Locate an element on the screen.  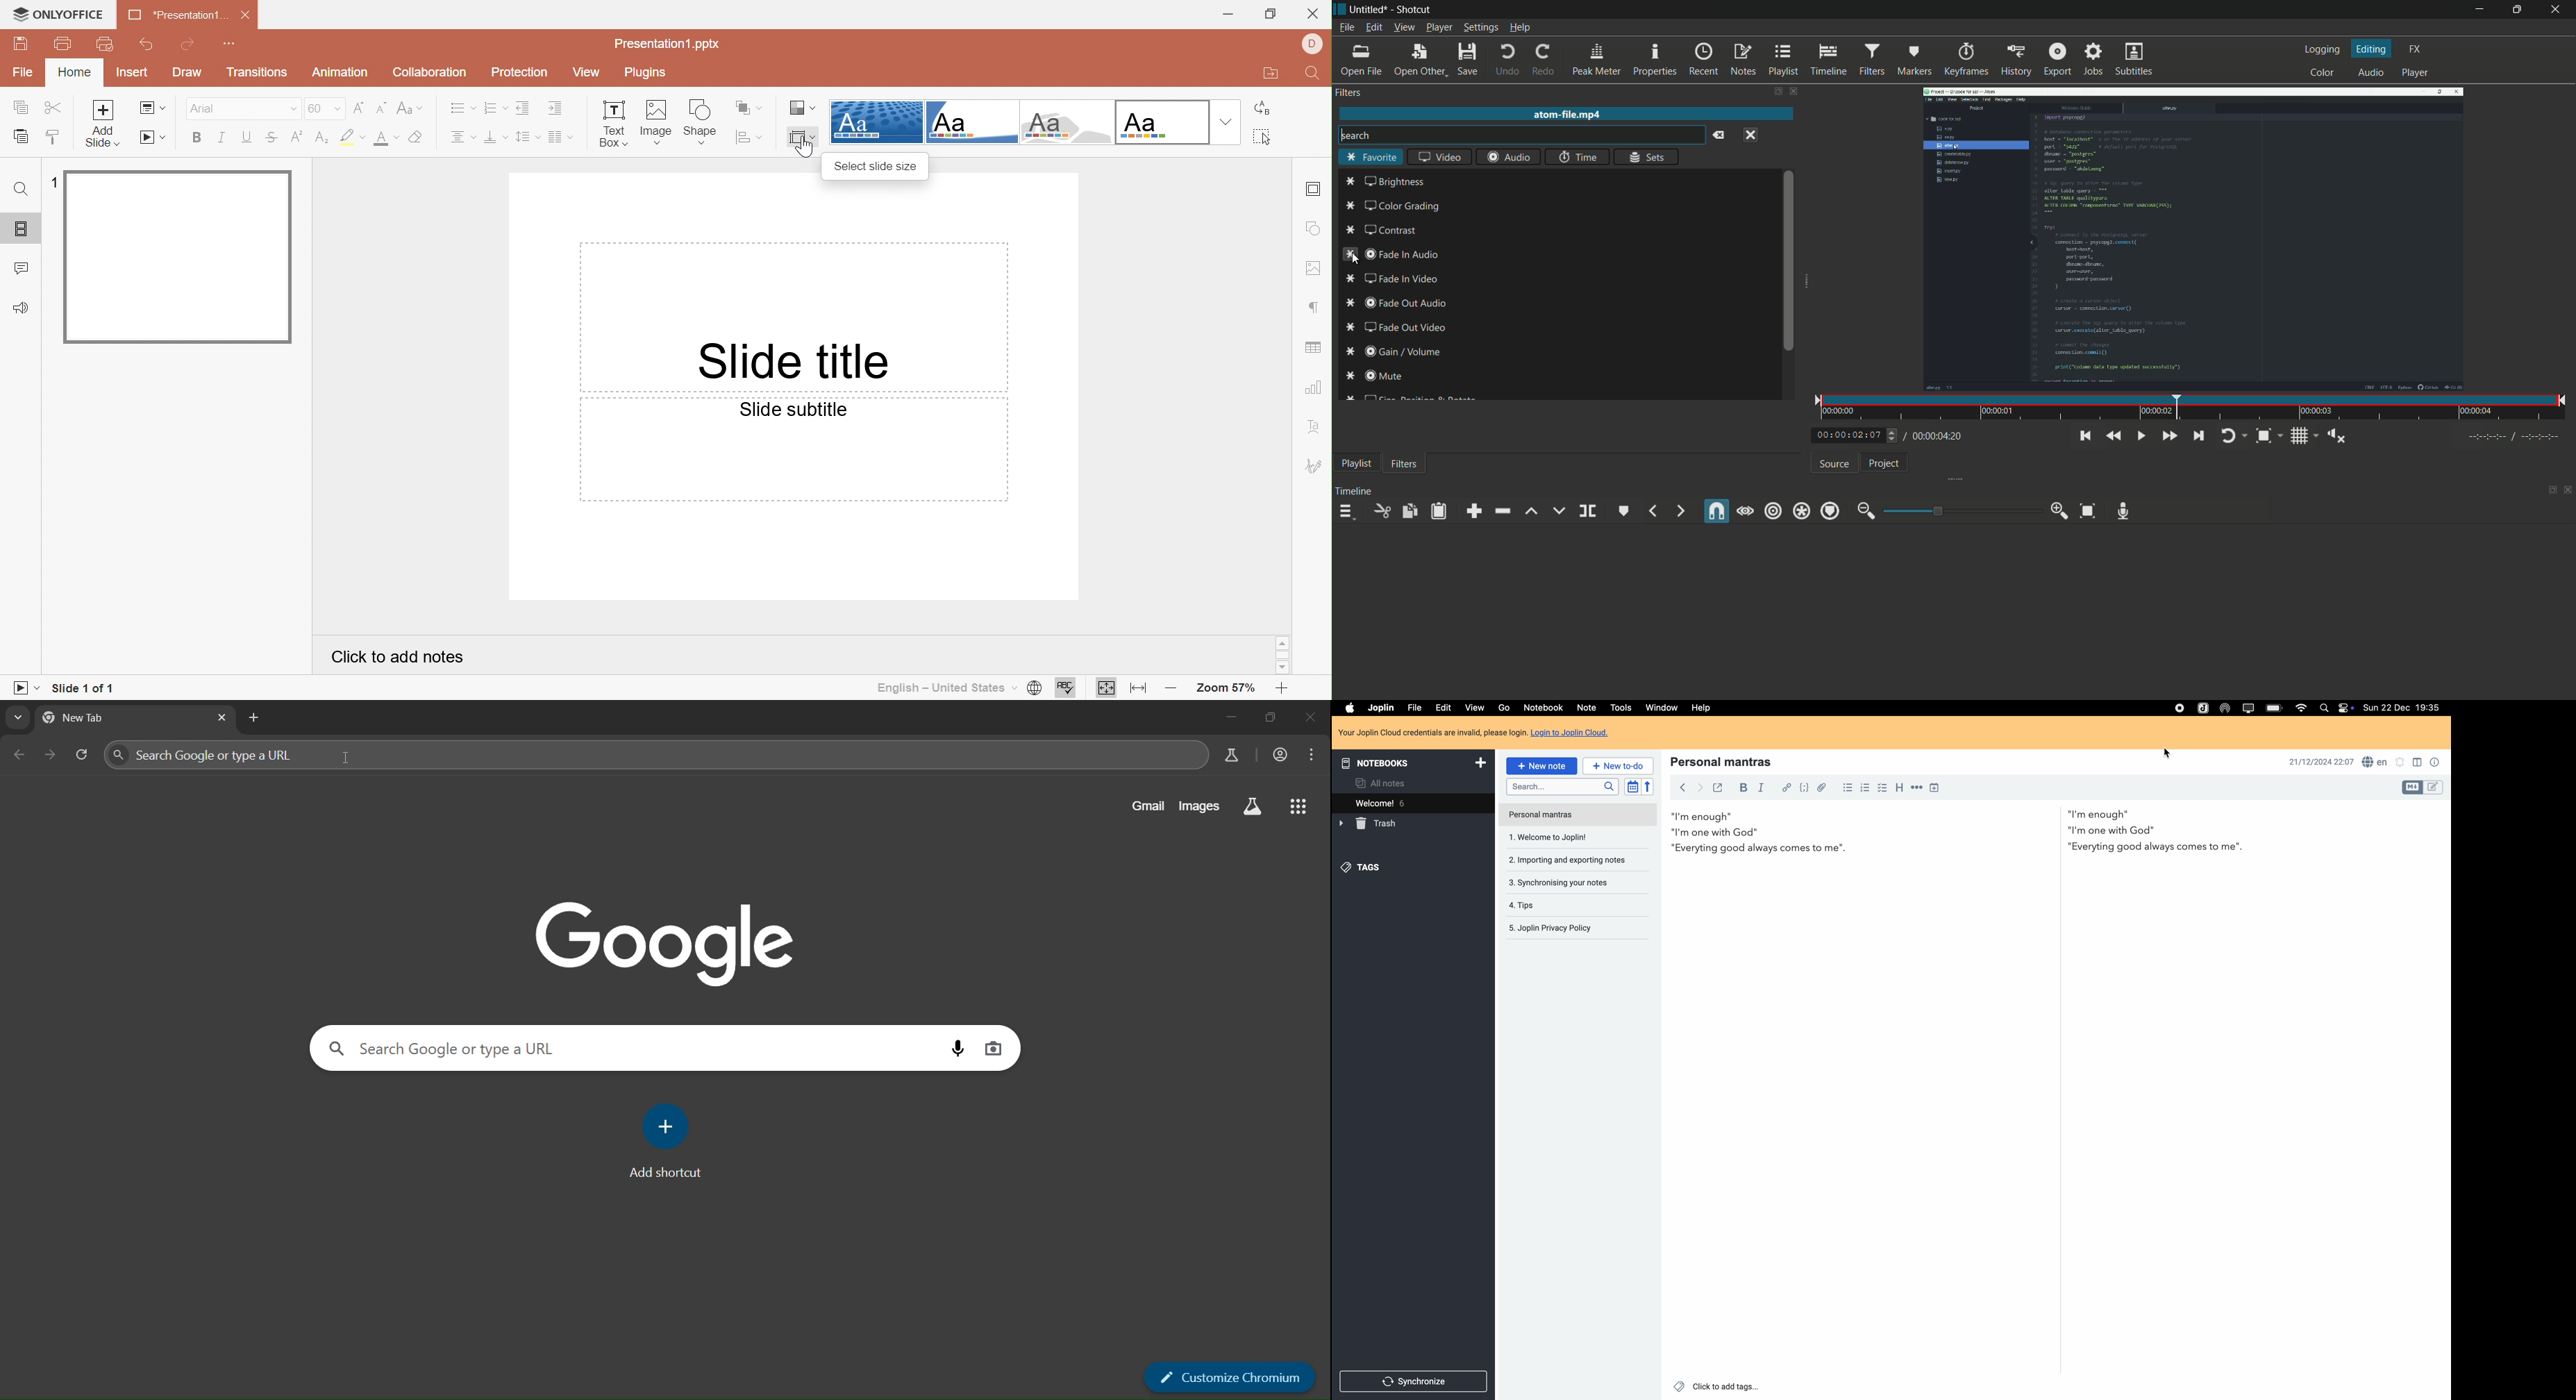
total time is located at coordinates (1932, 436).